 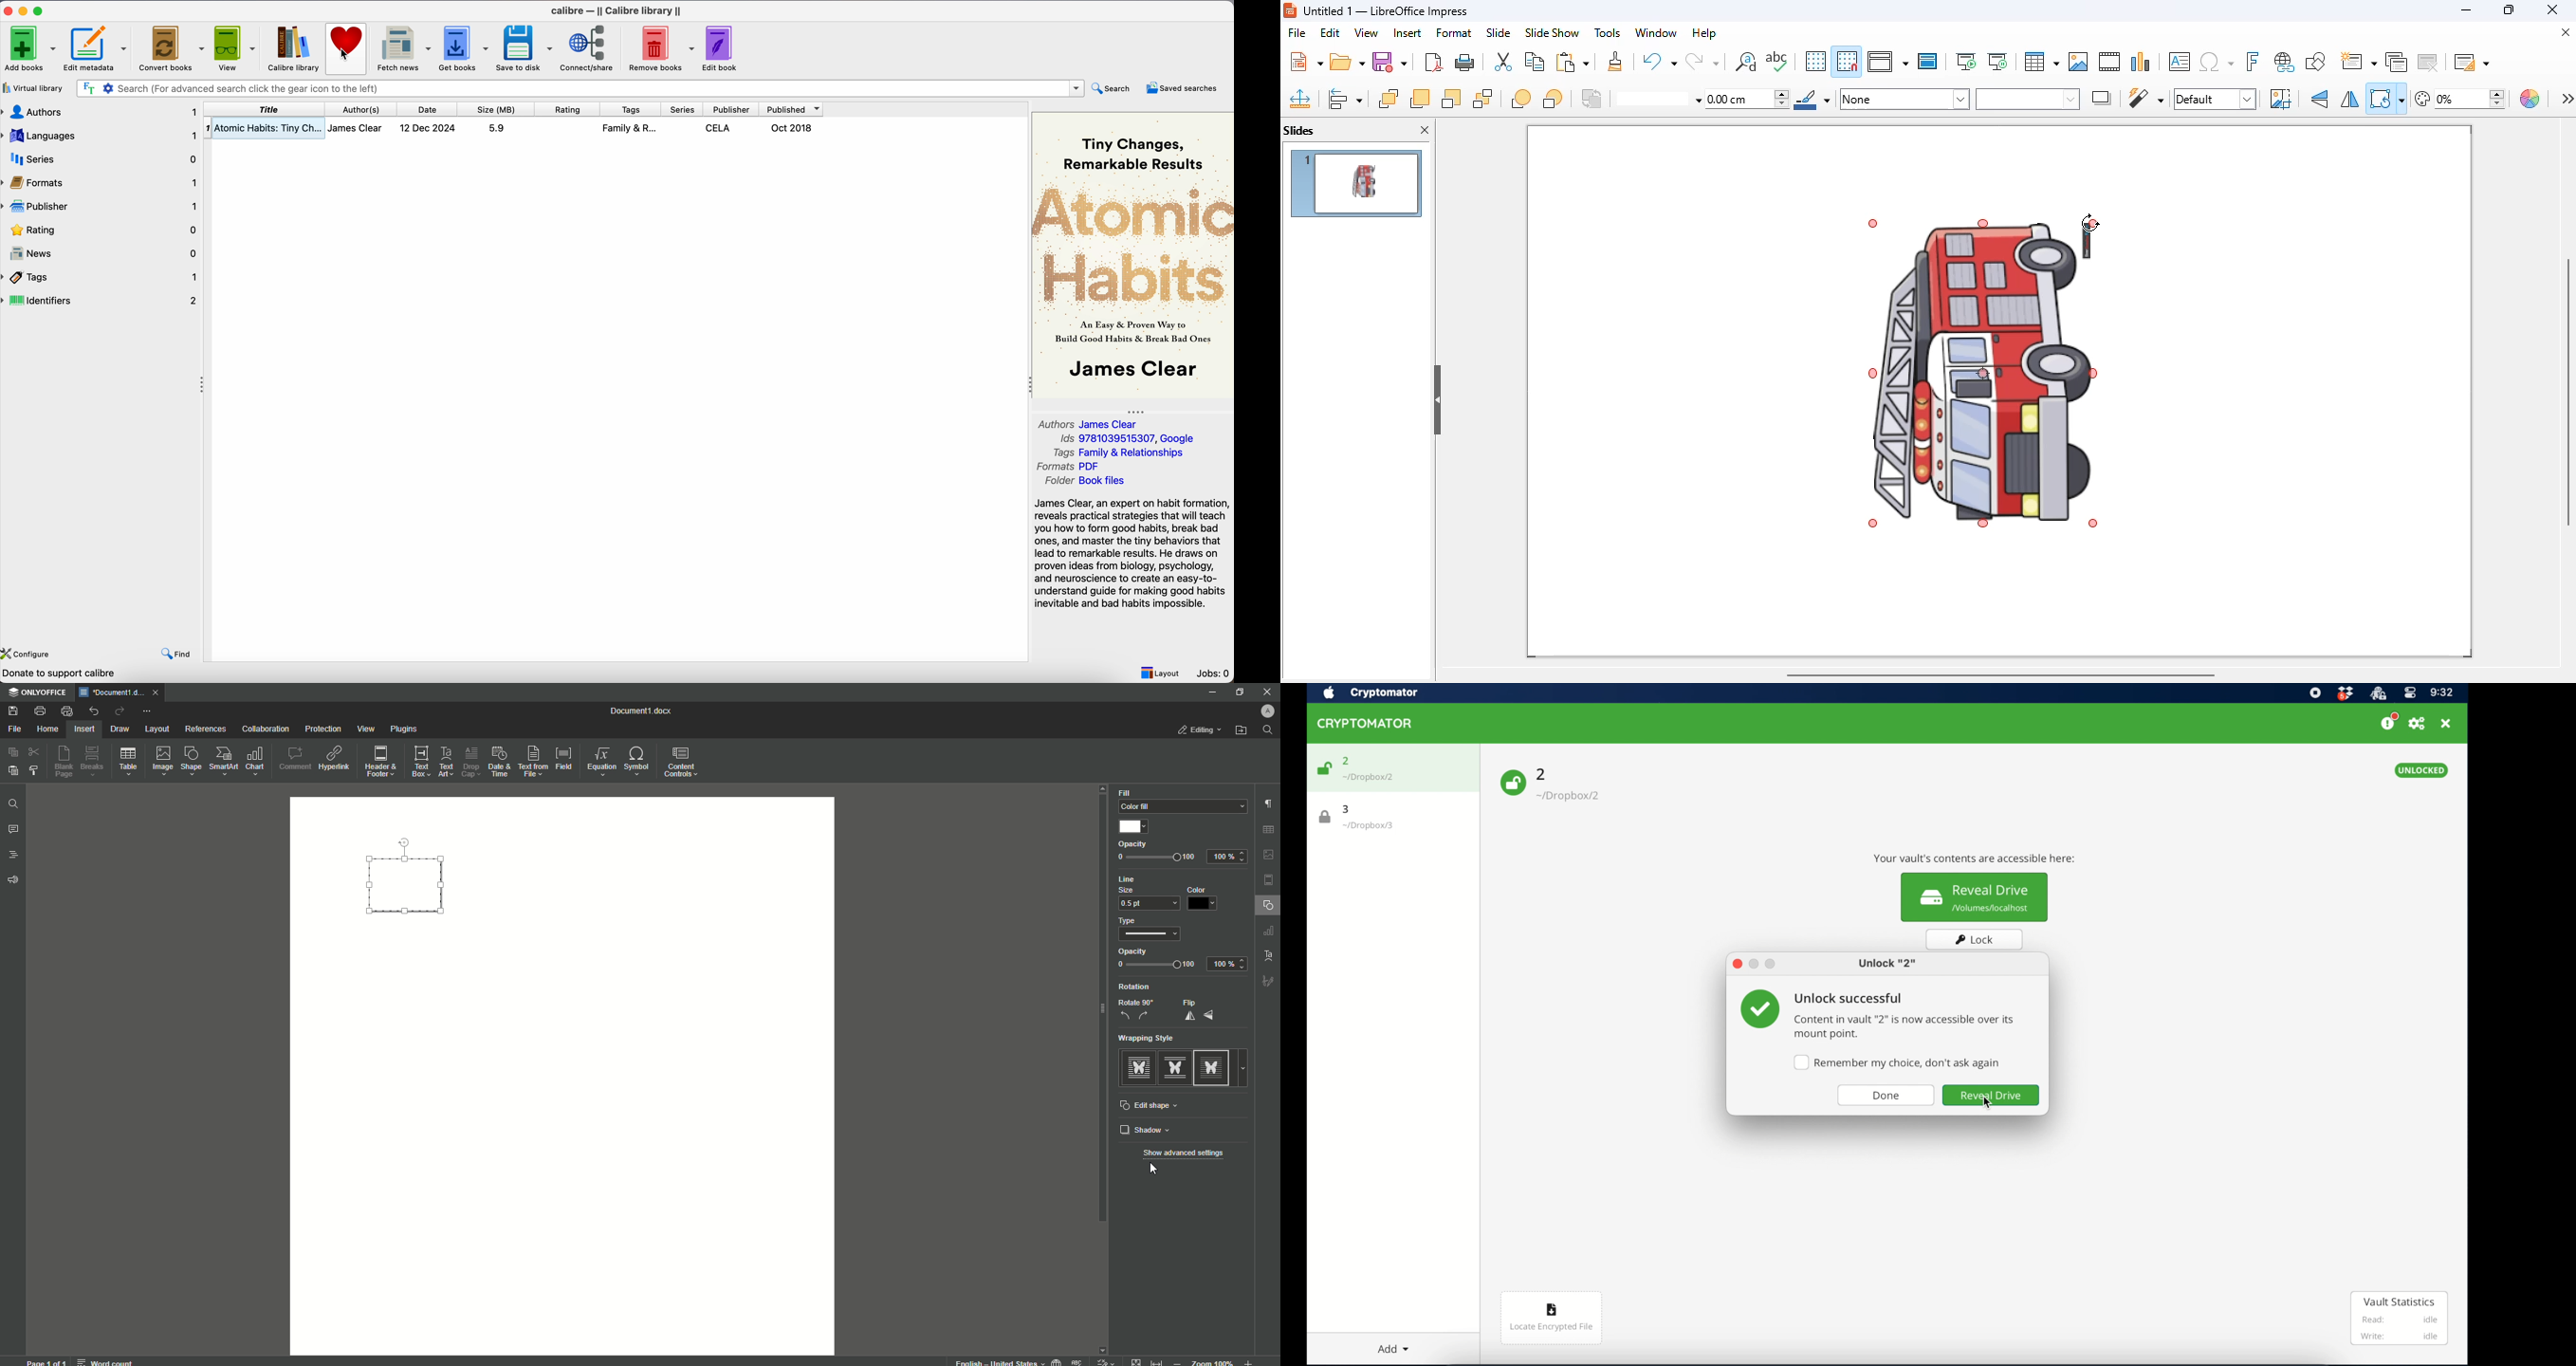 What do you see at coordinates (1657, 32) in the screenshot?
I see `window` at bounding box center [1657, 32].